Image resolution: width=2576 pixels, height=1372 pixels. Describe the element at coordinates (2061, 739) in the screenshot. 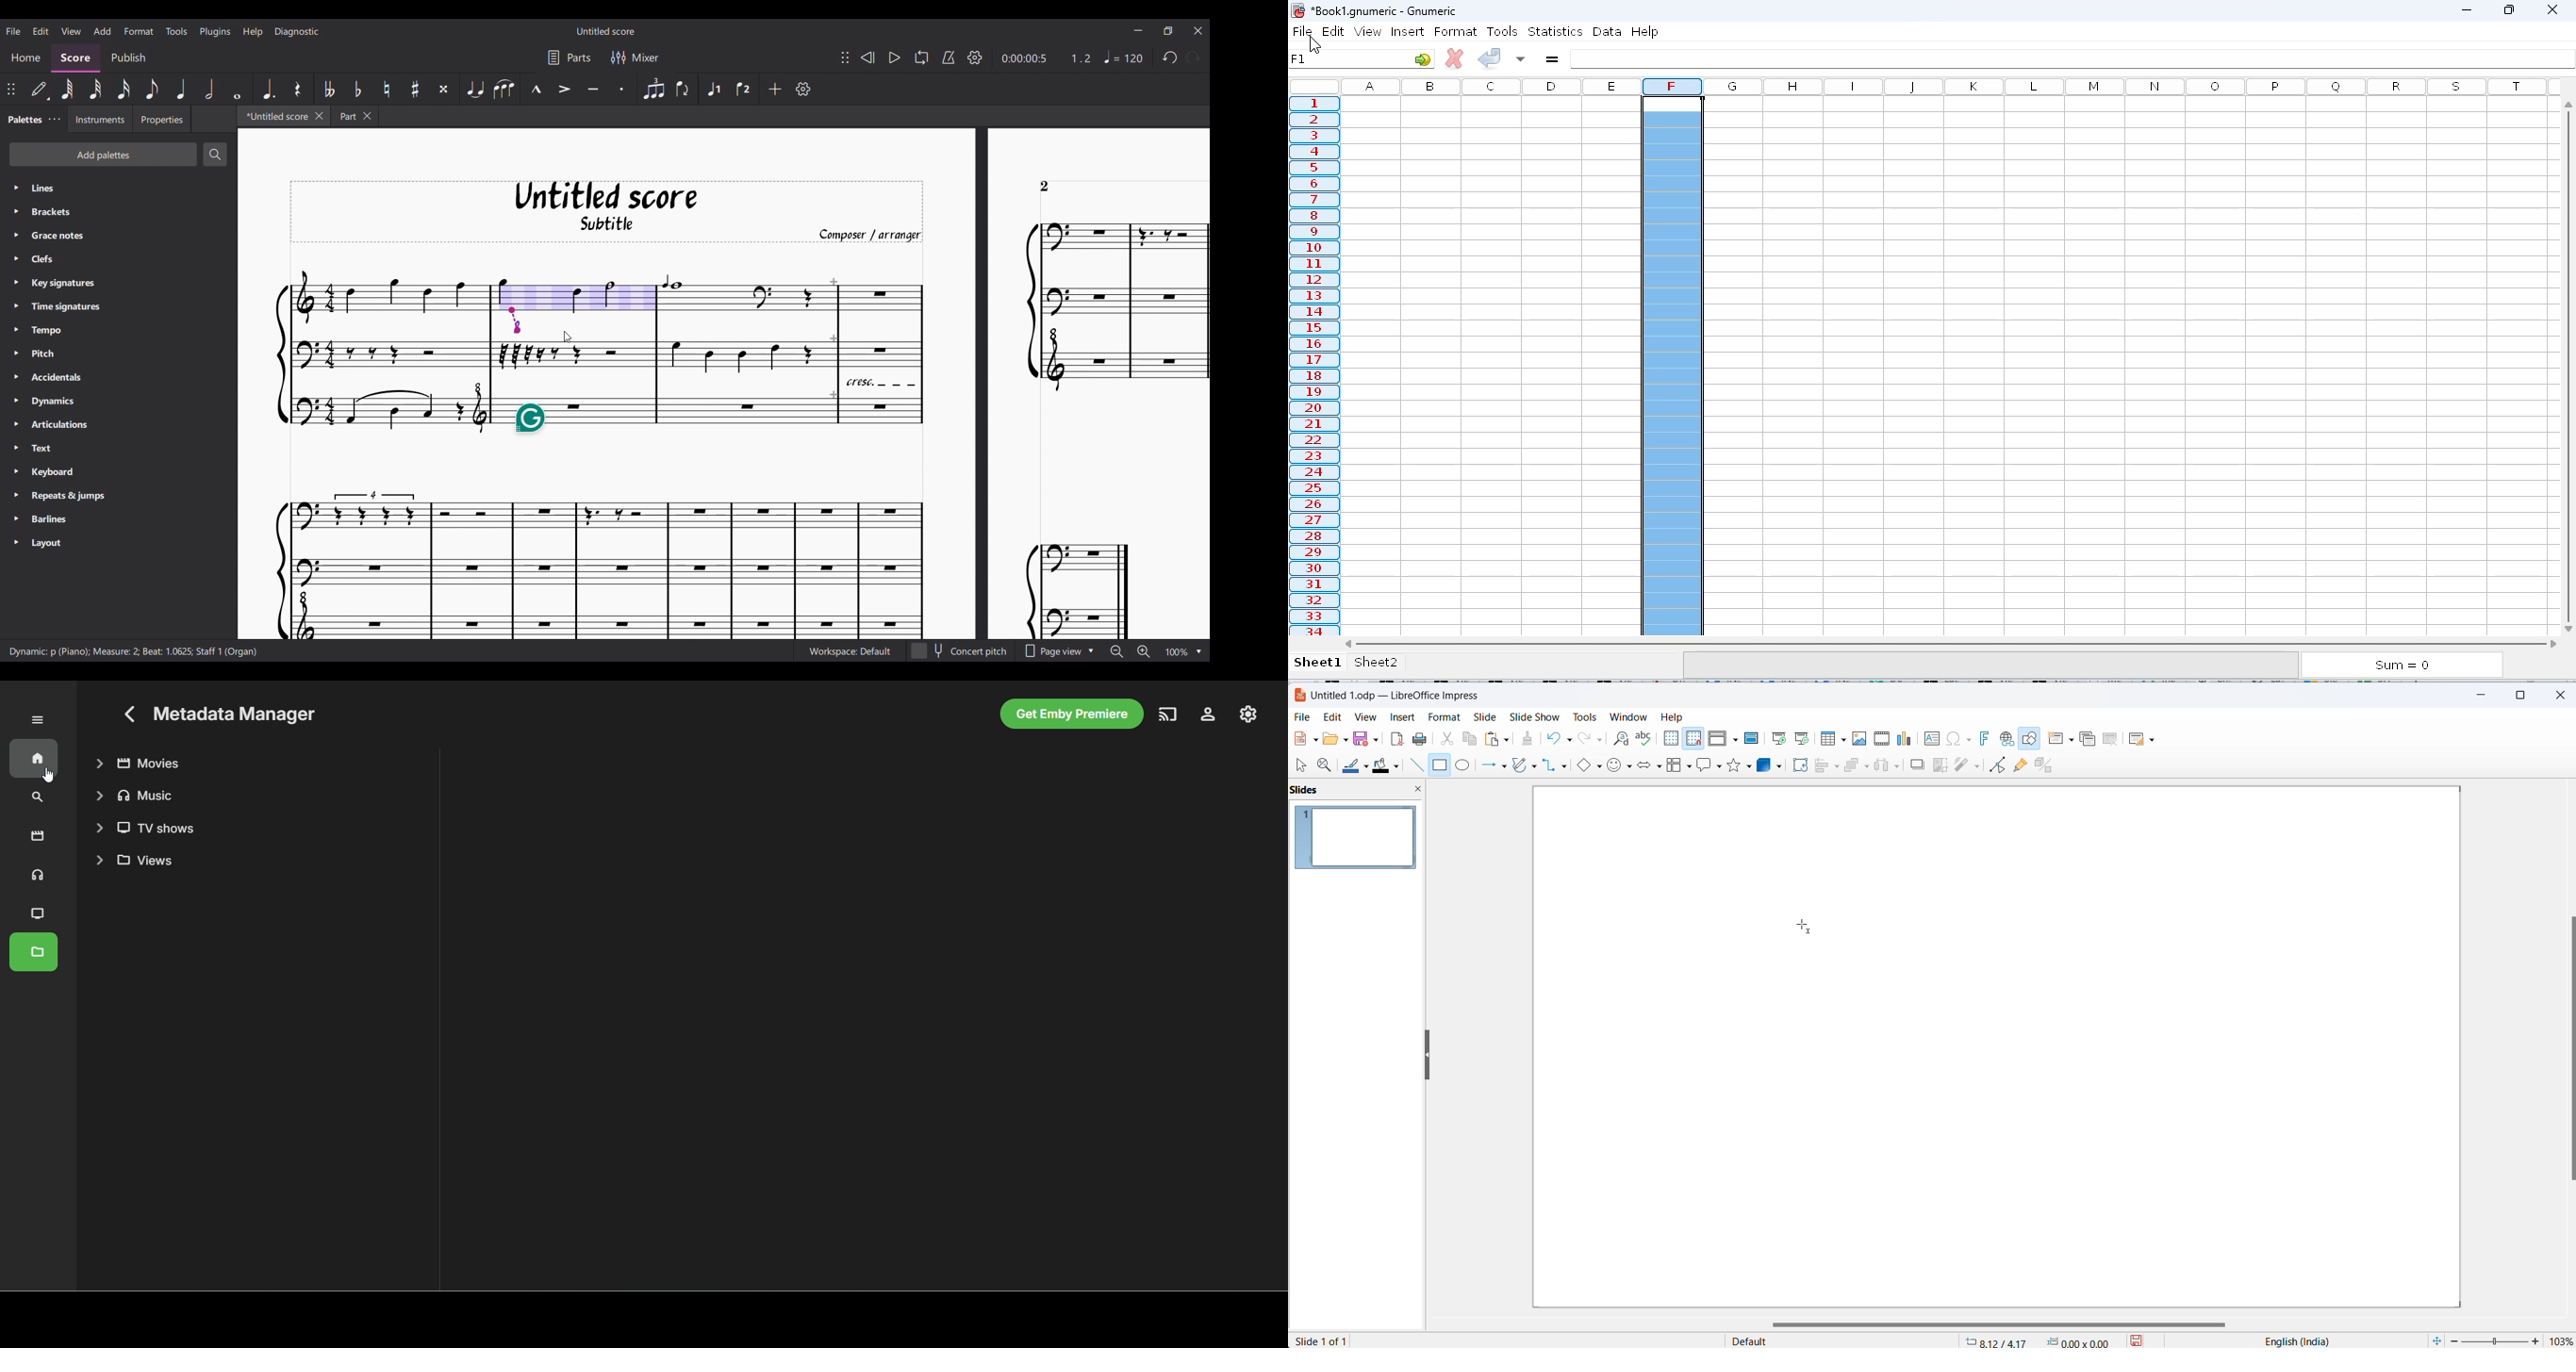

I see `new slide` at that location.